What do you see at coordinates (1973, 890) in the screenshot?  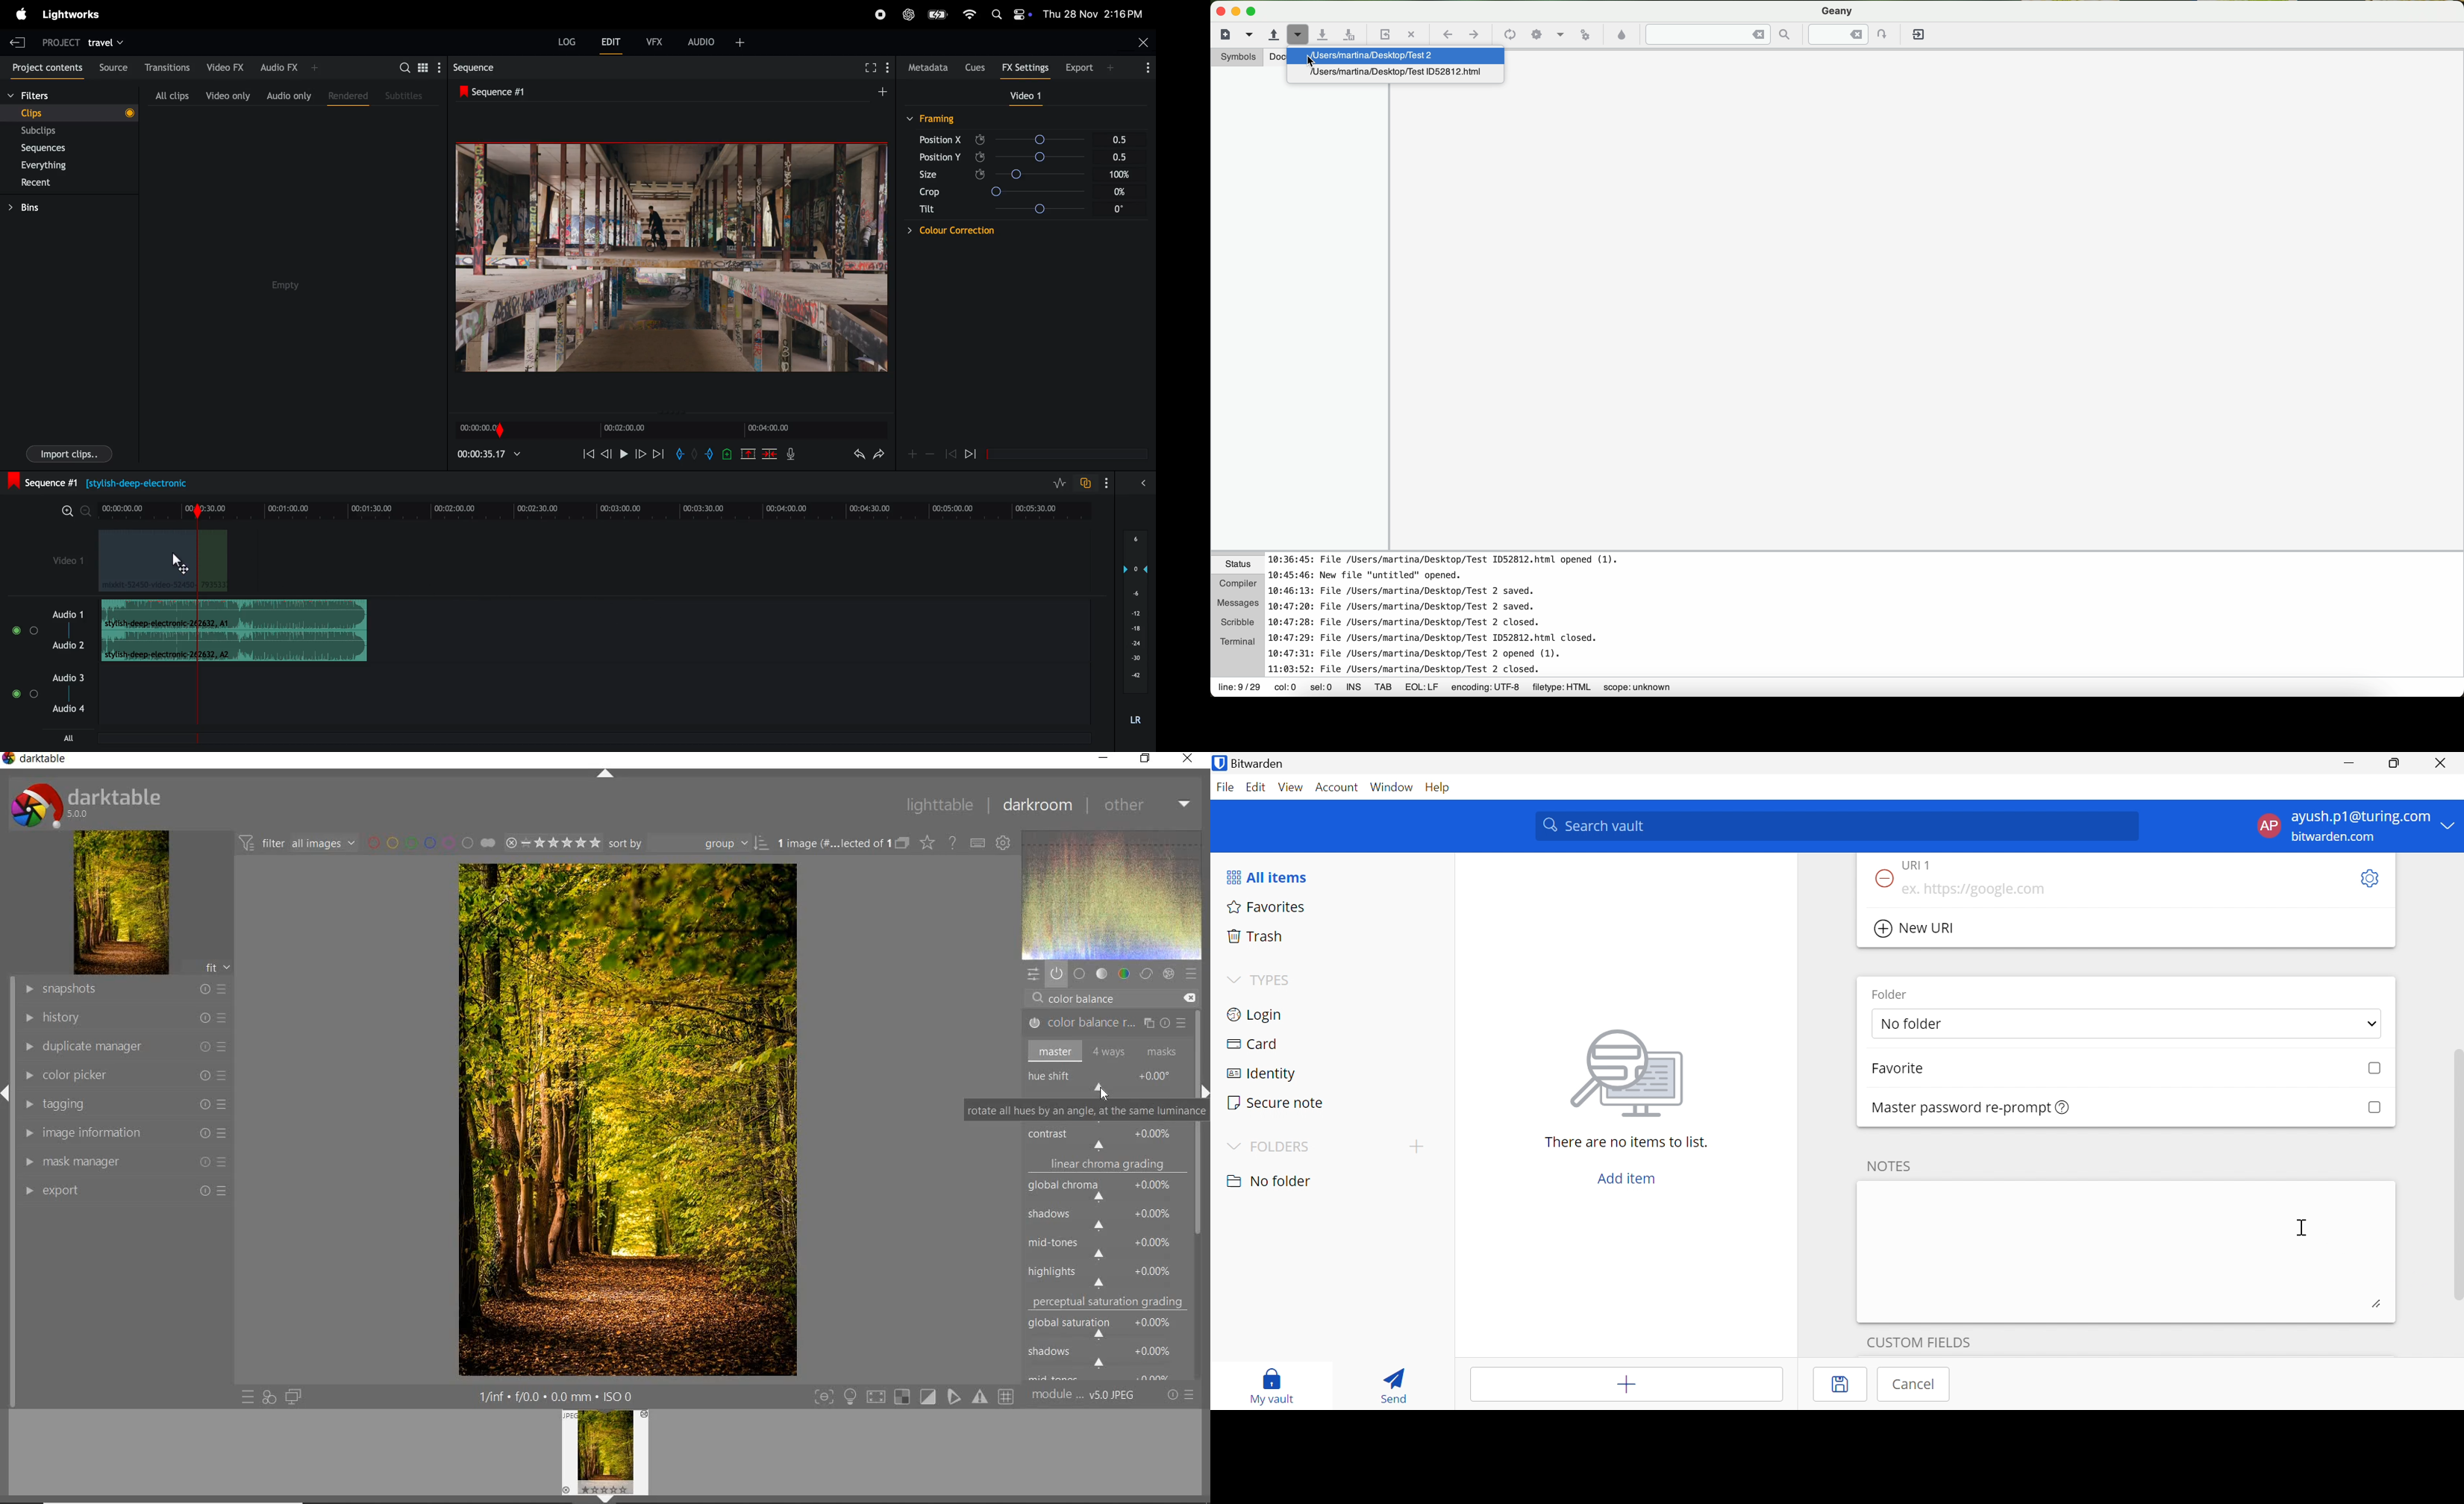 I see `ex. https://google.com` at bounding box center [1973, 890].